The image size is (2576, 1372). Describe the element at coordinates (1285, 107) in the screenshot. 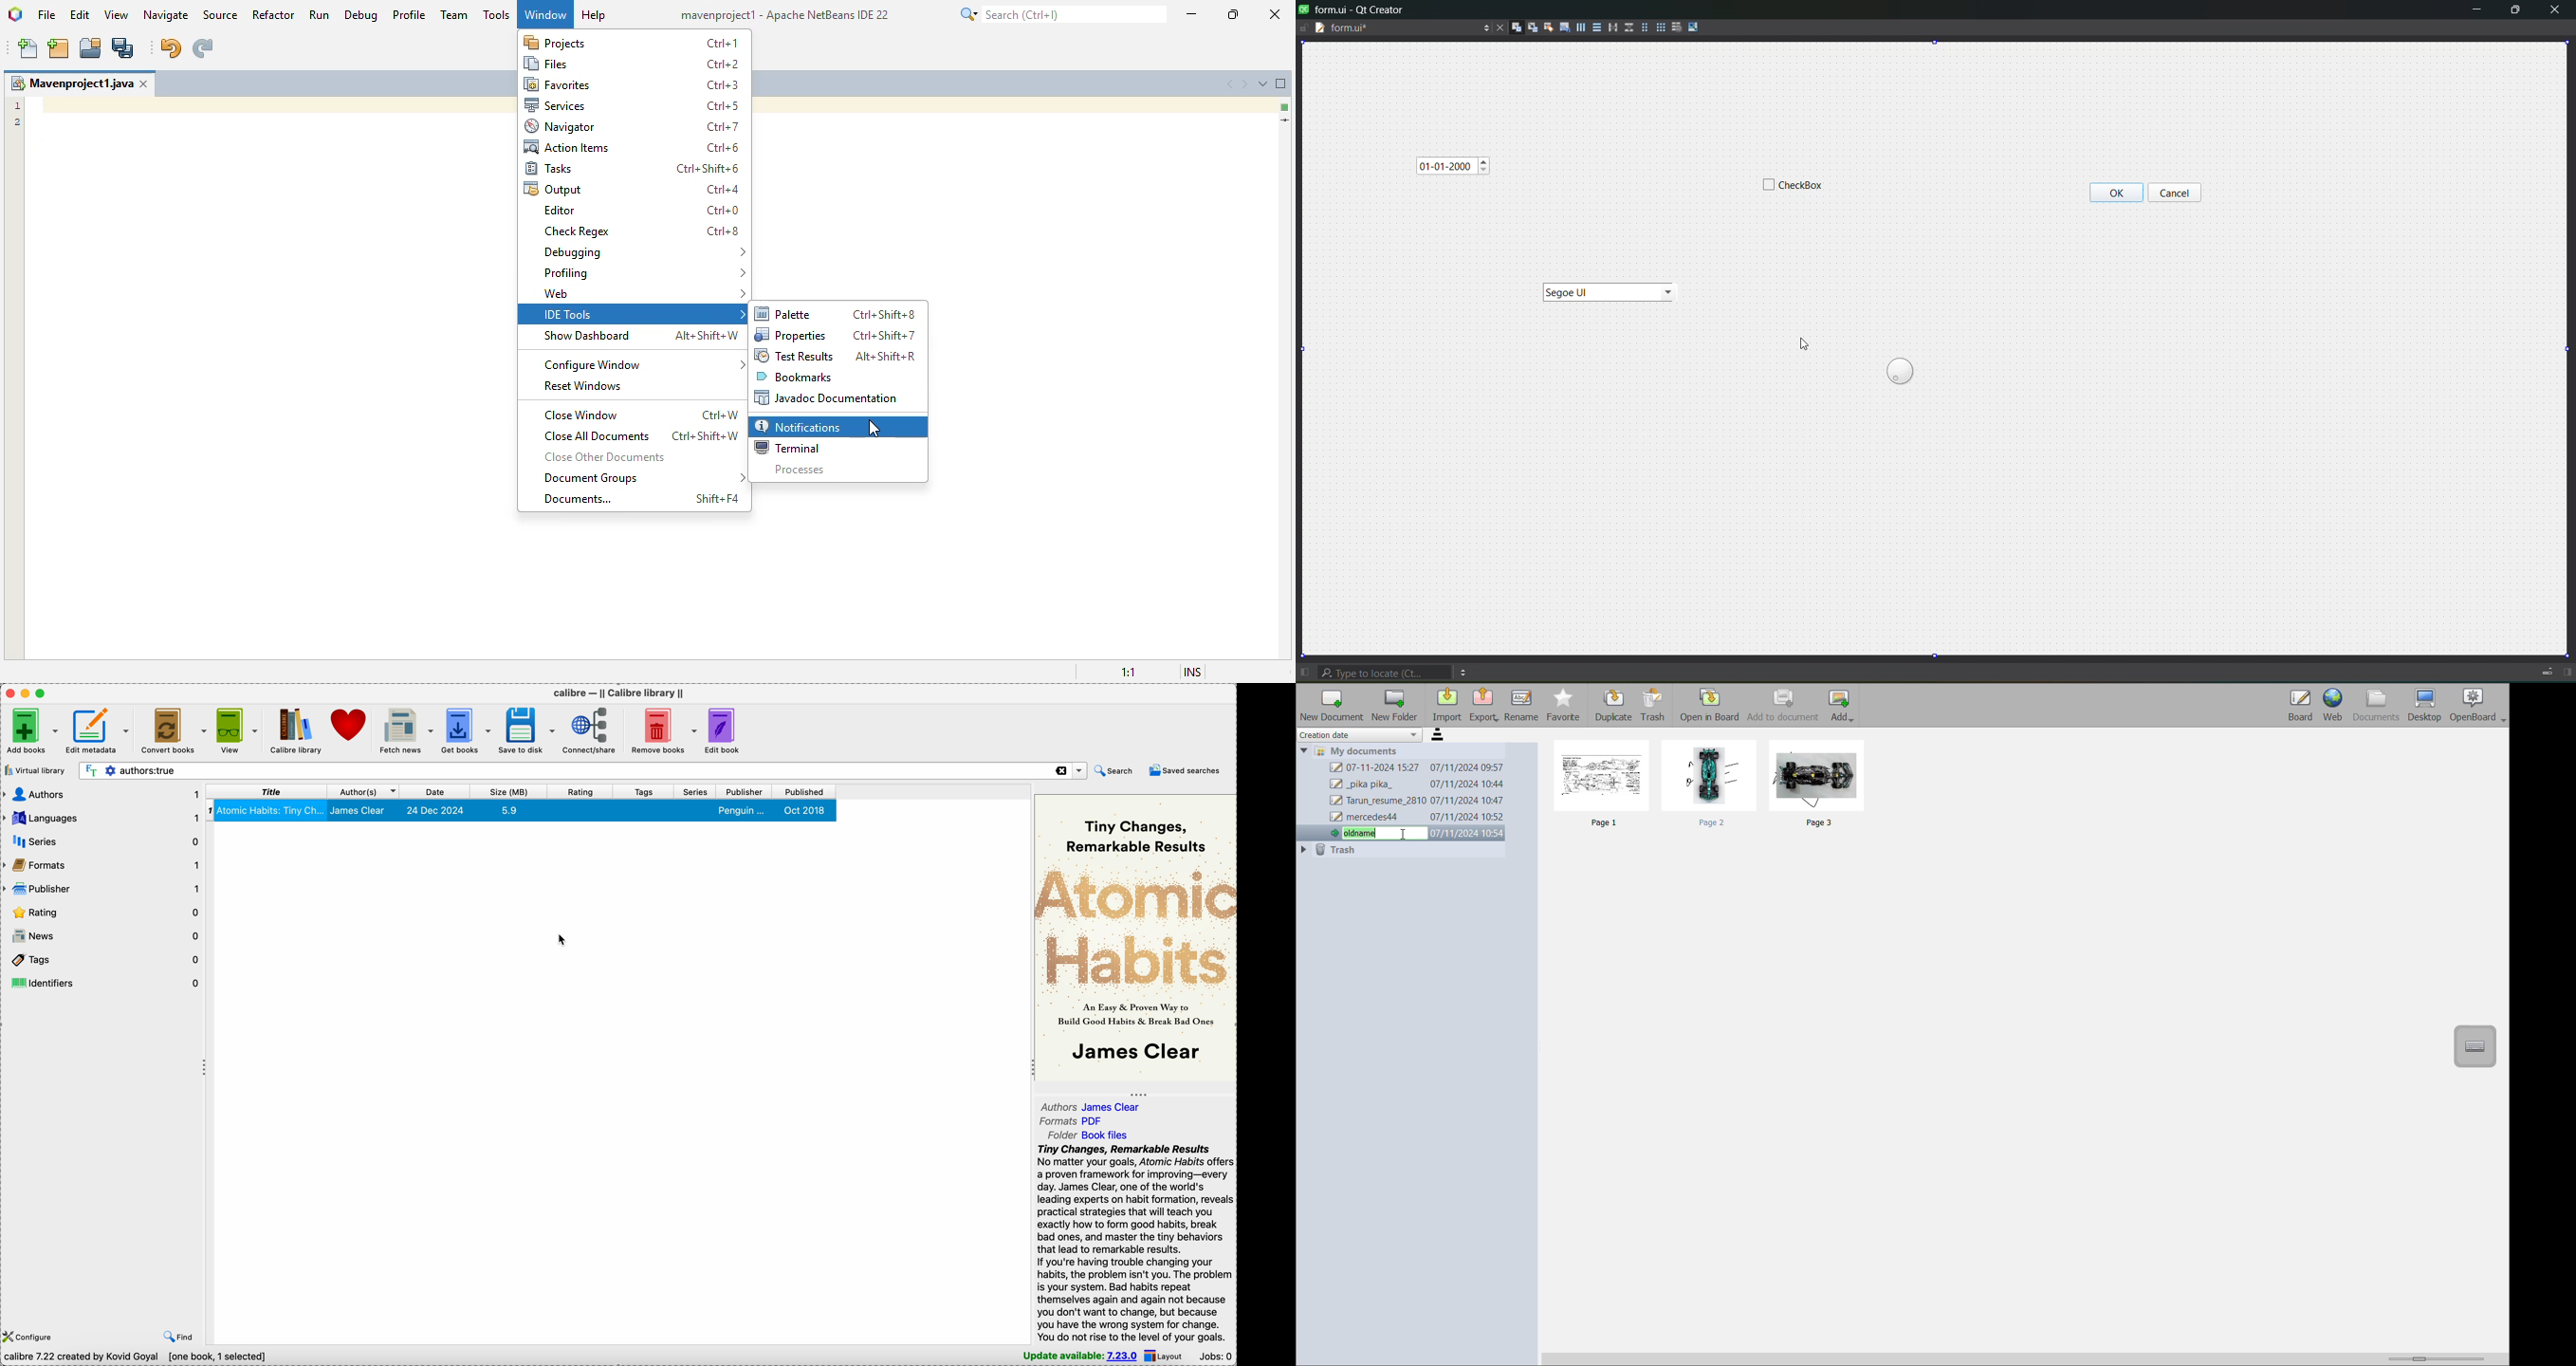

I see `no errors` at that location.